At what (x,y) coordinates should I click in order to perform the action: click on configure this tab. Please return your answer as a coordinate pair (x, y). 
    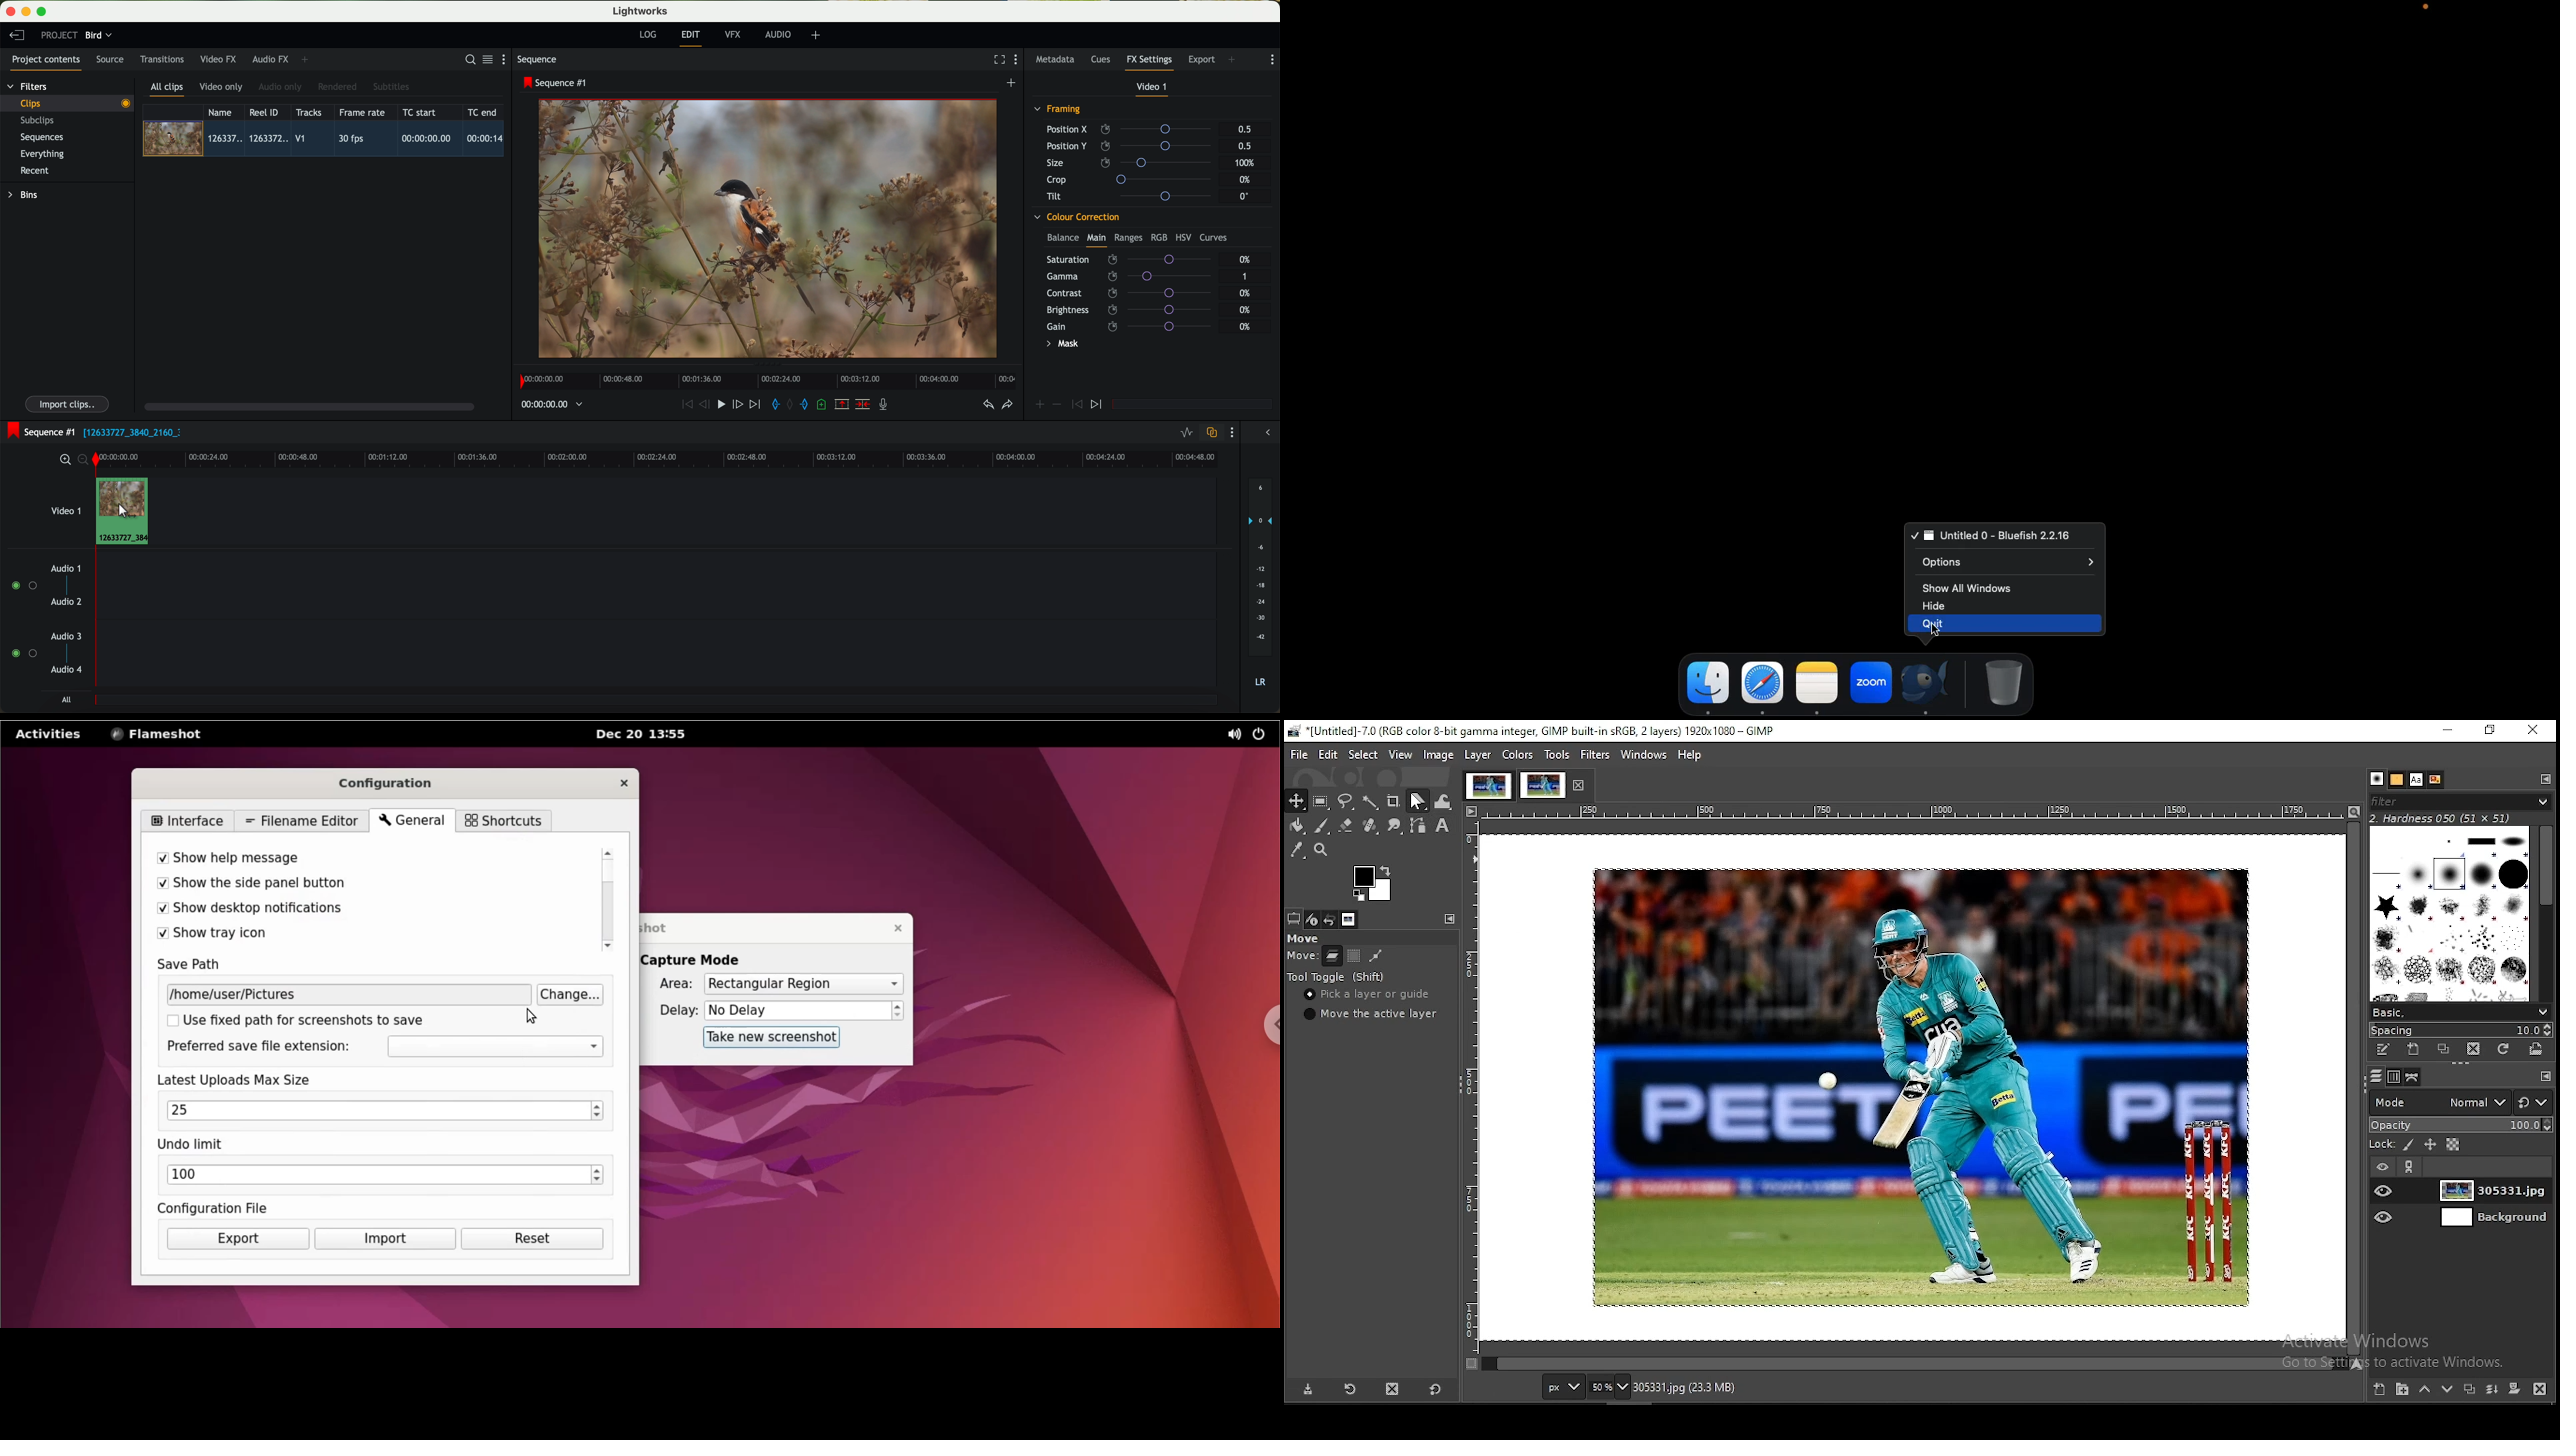
    Looking at the image, I should click on (1449, 919).